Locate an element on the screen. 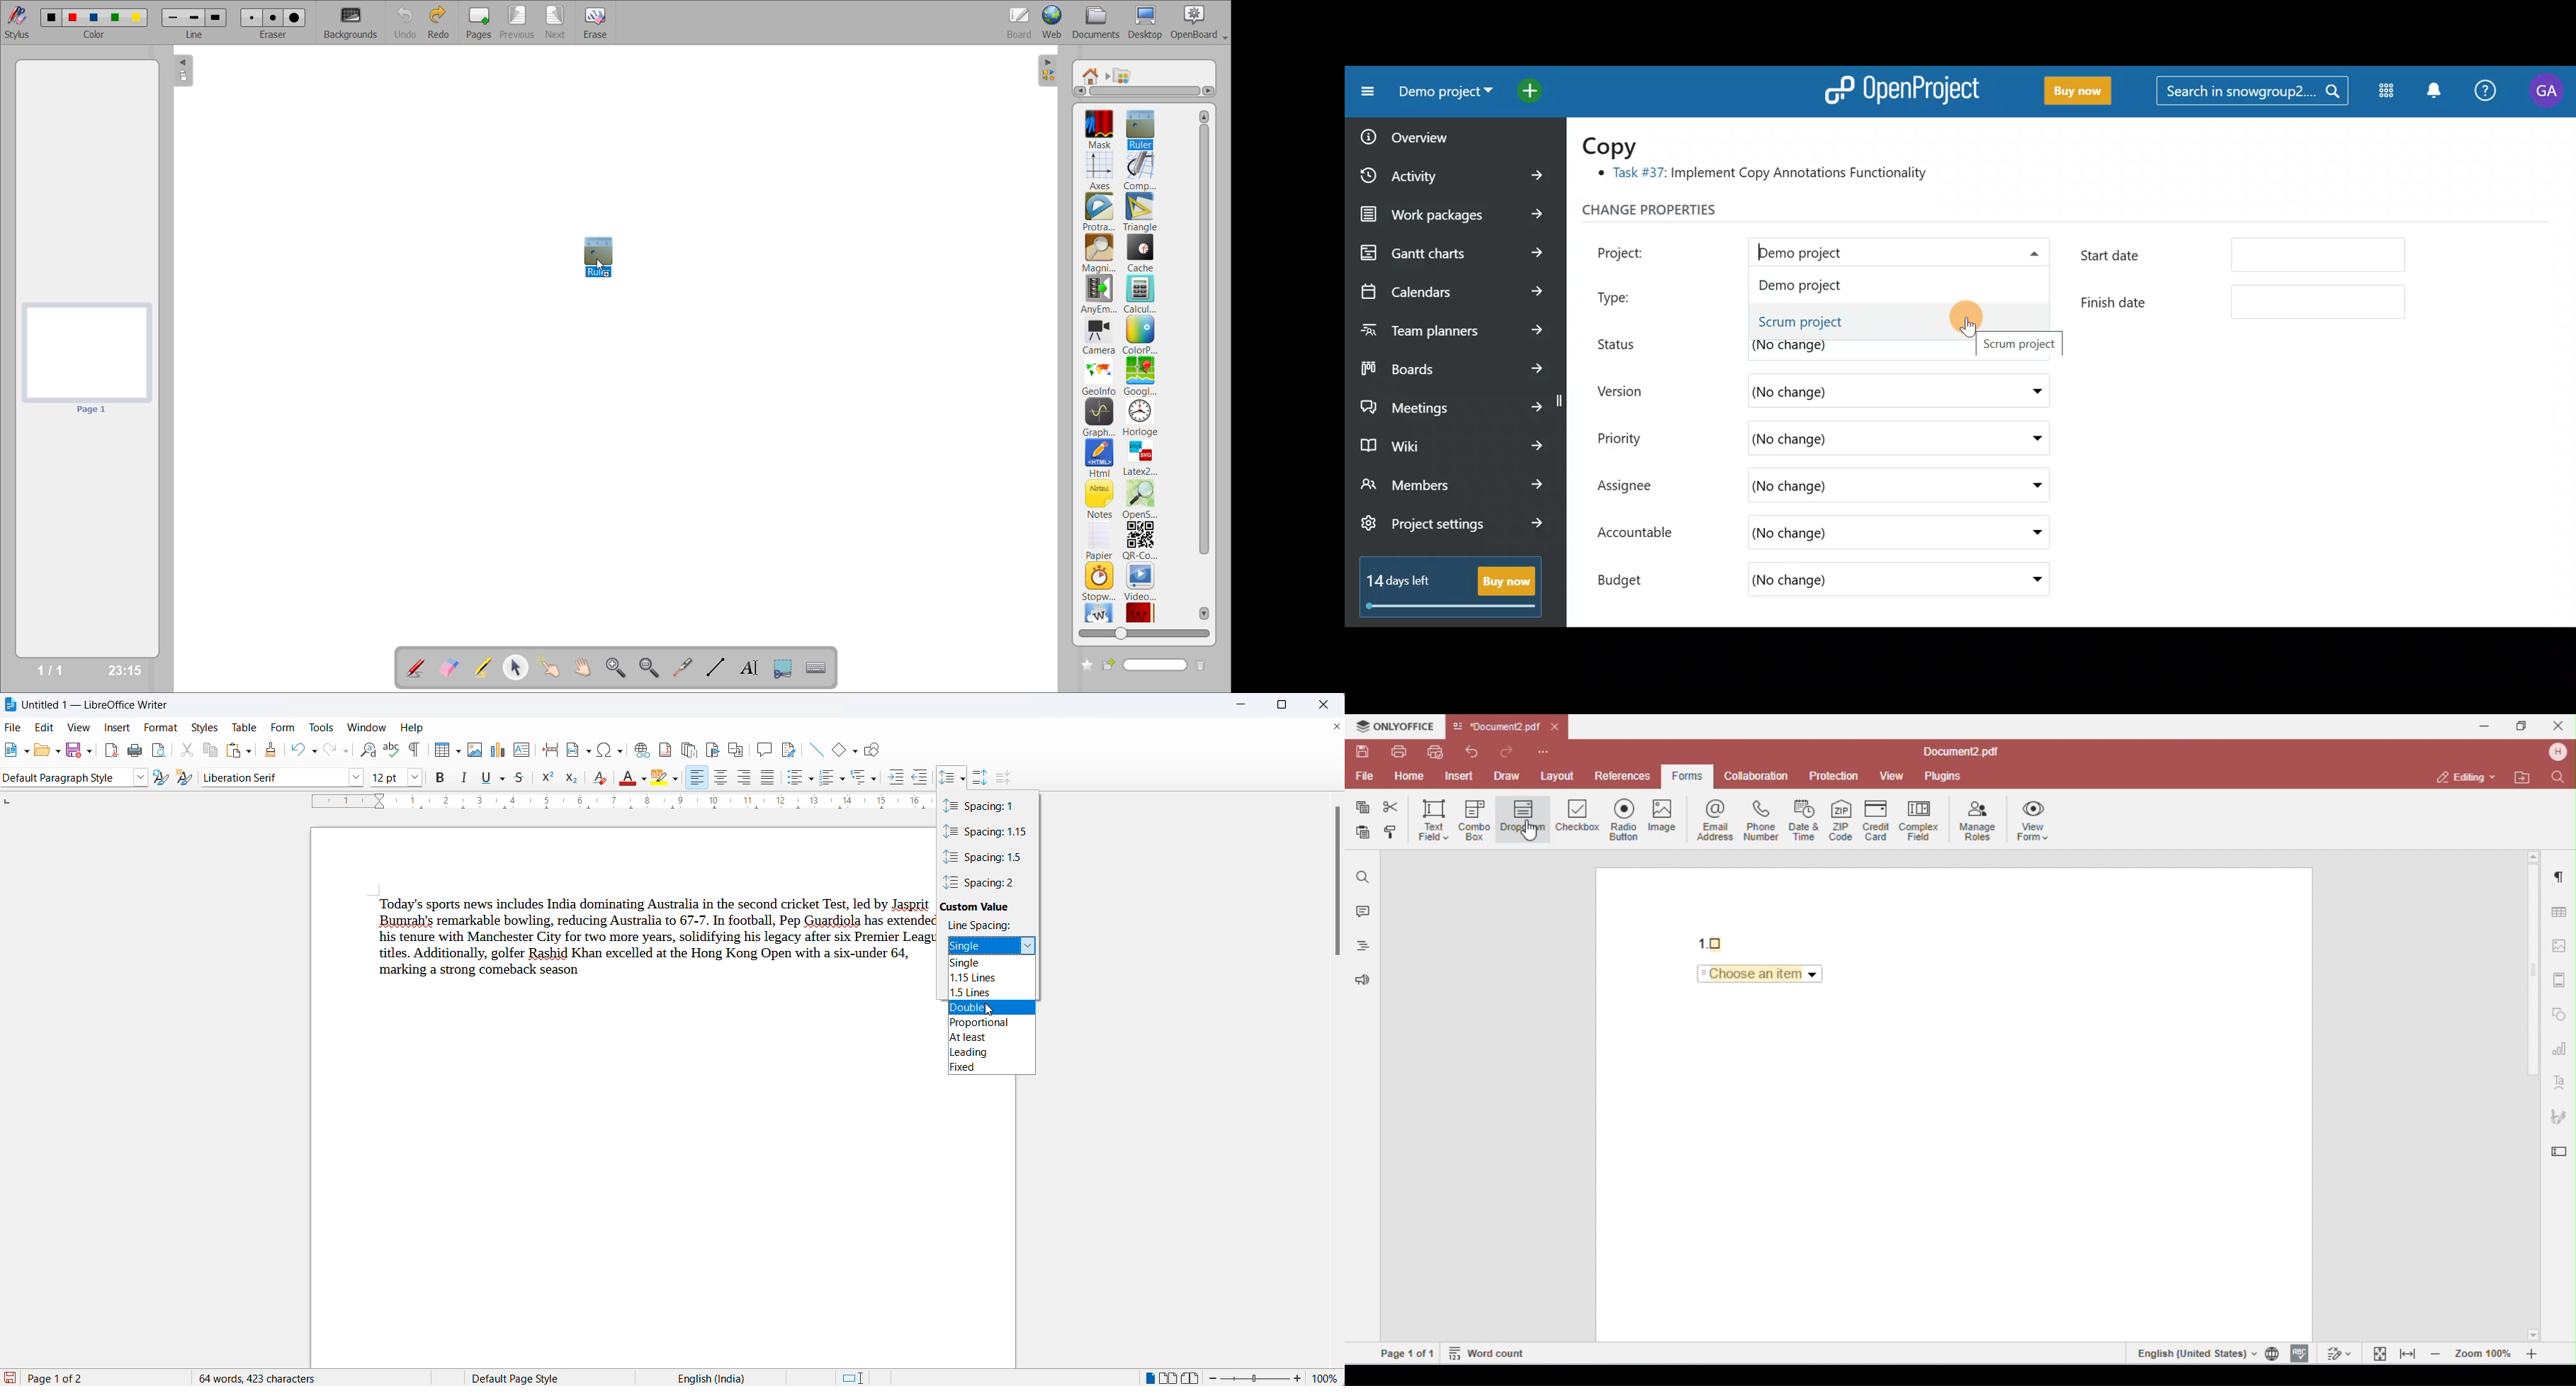 The image size is (2576, 1400). save is located at coordinates (71, 751).